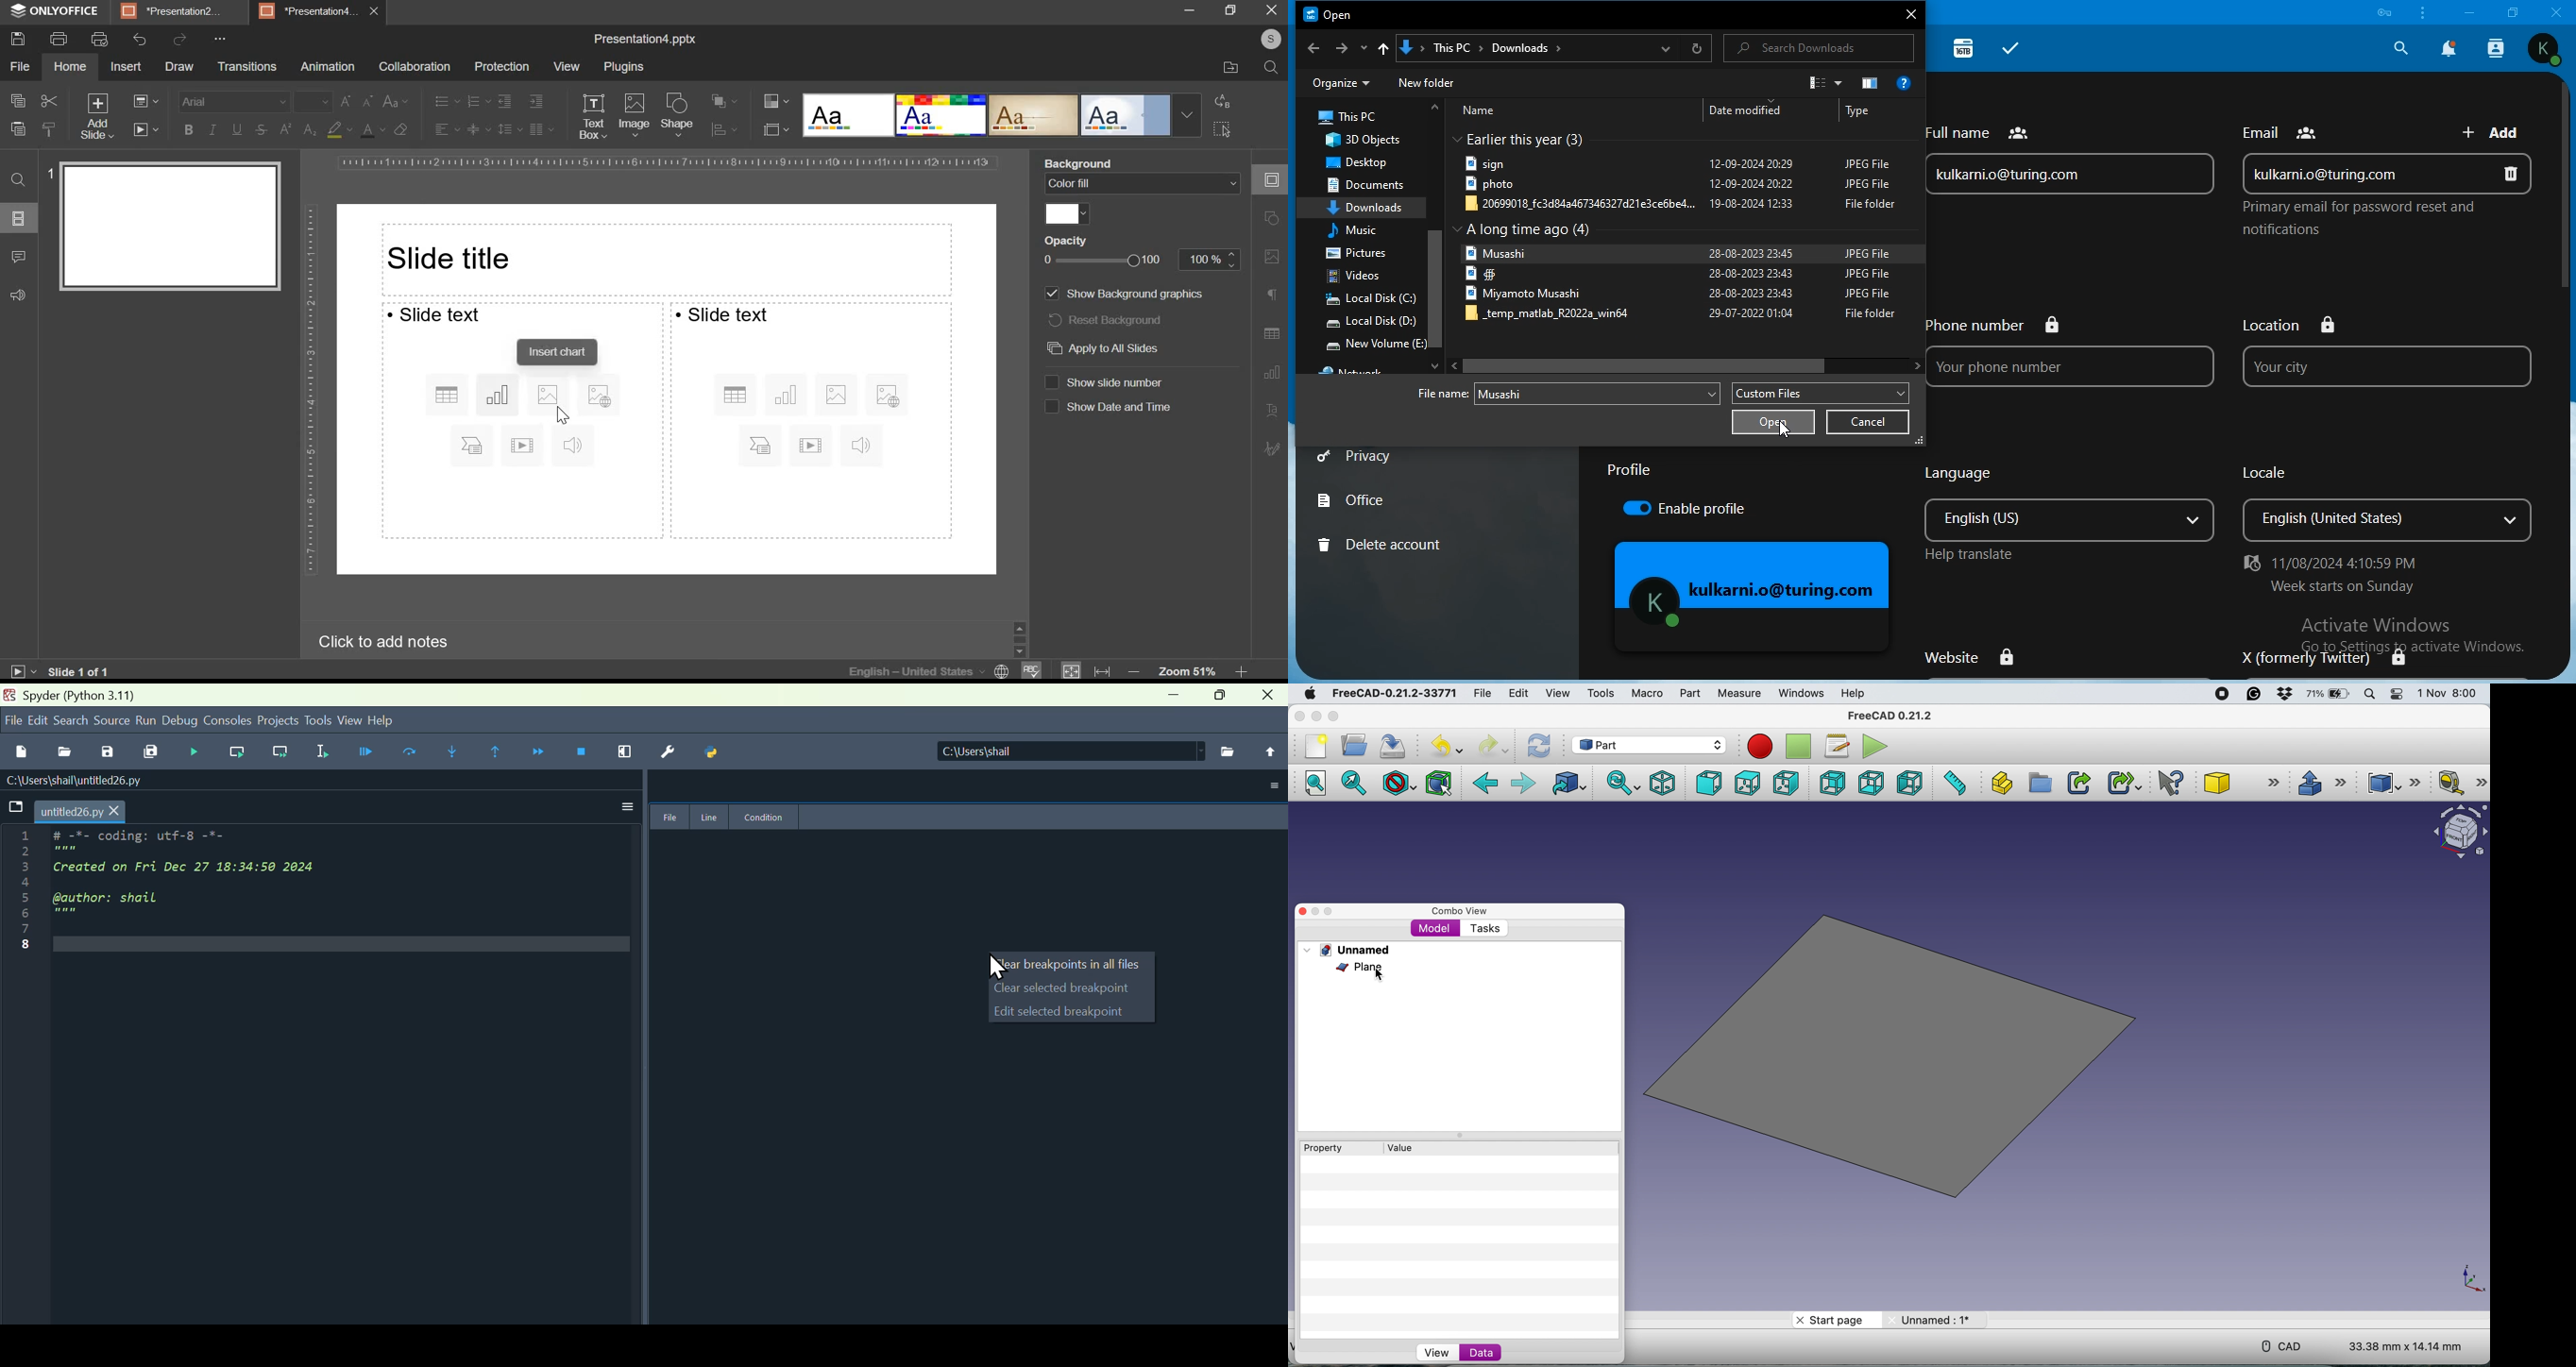 Image resolution: width=2576 pixels, height=1372 pixels. Describe the element at coordinates (1360, 457) in the screenshot. I see `privacy` at that location.